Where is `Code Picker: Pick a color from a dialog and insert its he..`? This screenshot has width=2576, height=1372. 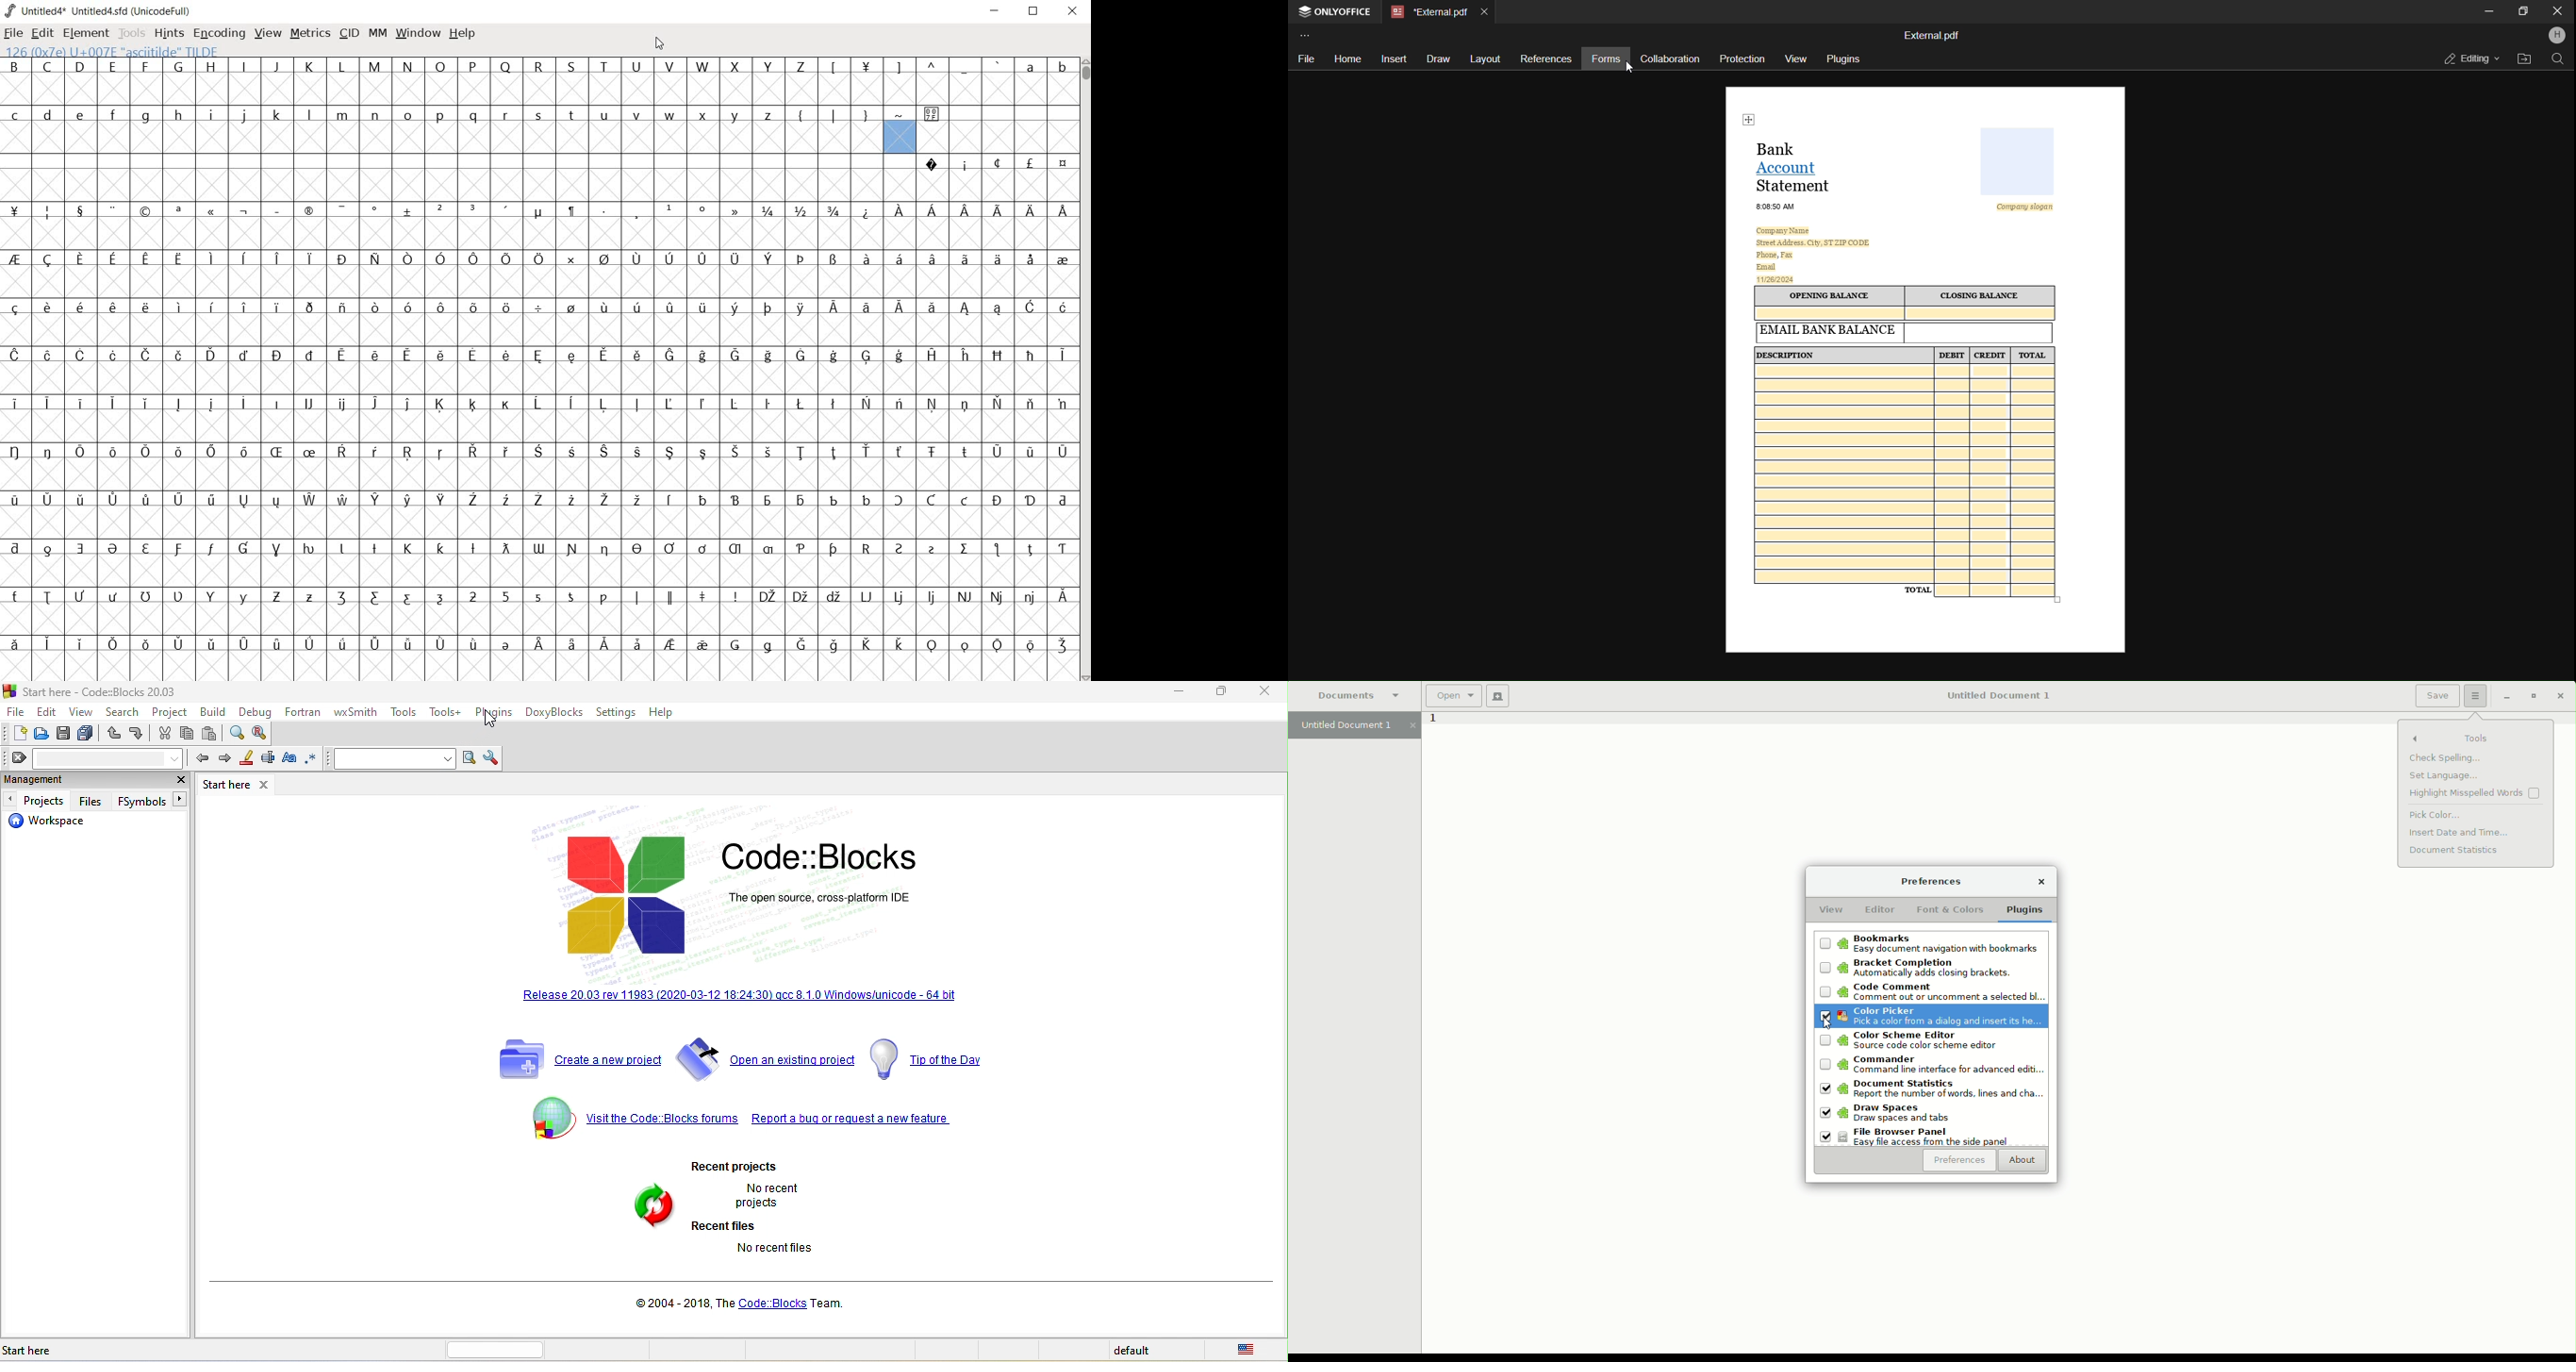 Code Picker: Pick a color from a dialog and insert its he.. is located at coordinates (1933, 1018).